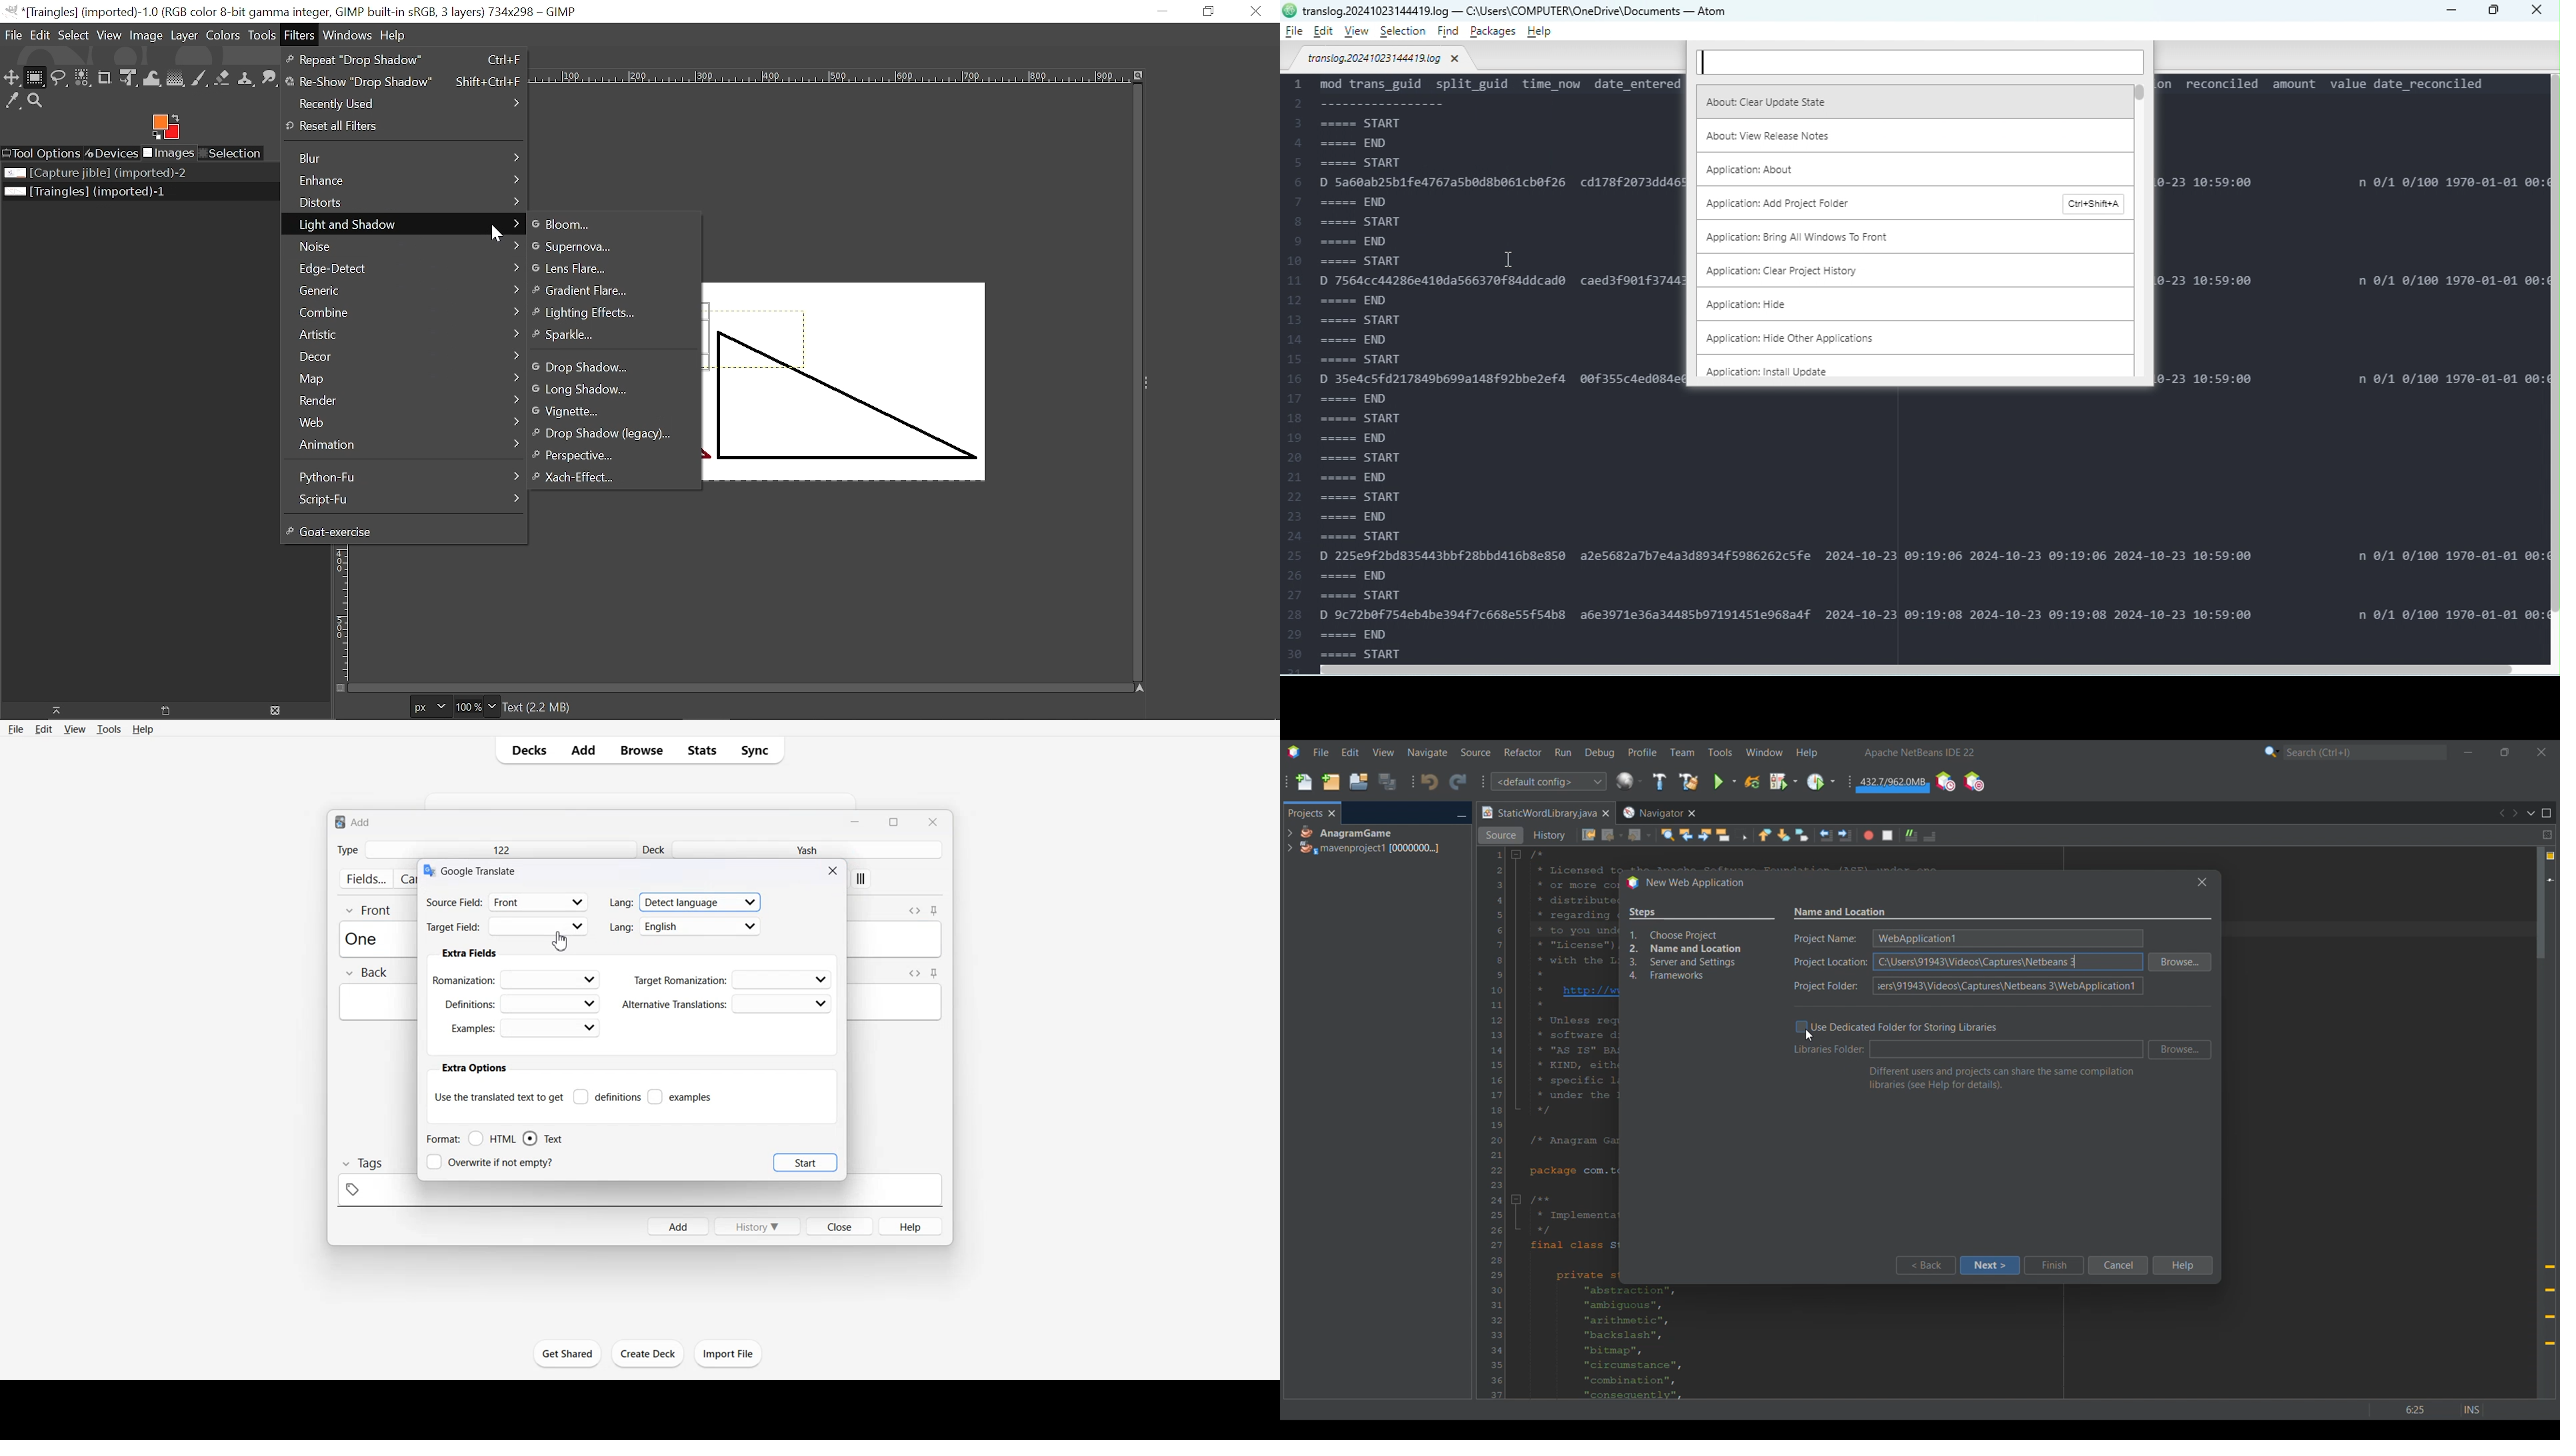 This screenshot has height=1456, width=2576. What do you see at coordinates (294, 12) in the screenshot?
I see `Current window` at bounding box center [294, 12].